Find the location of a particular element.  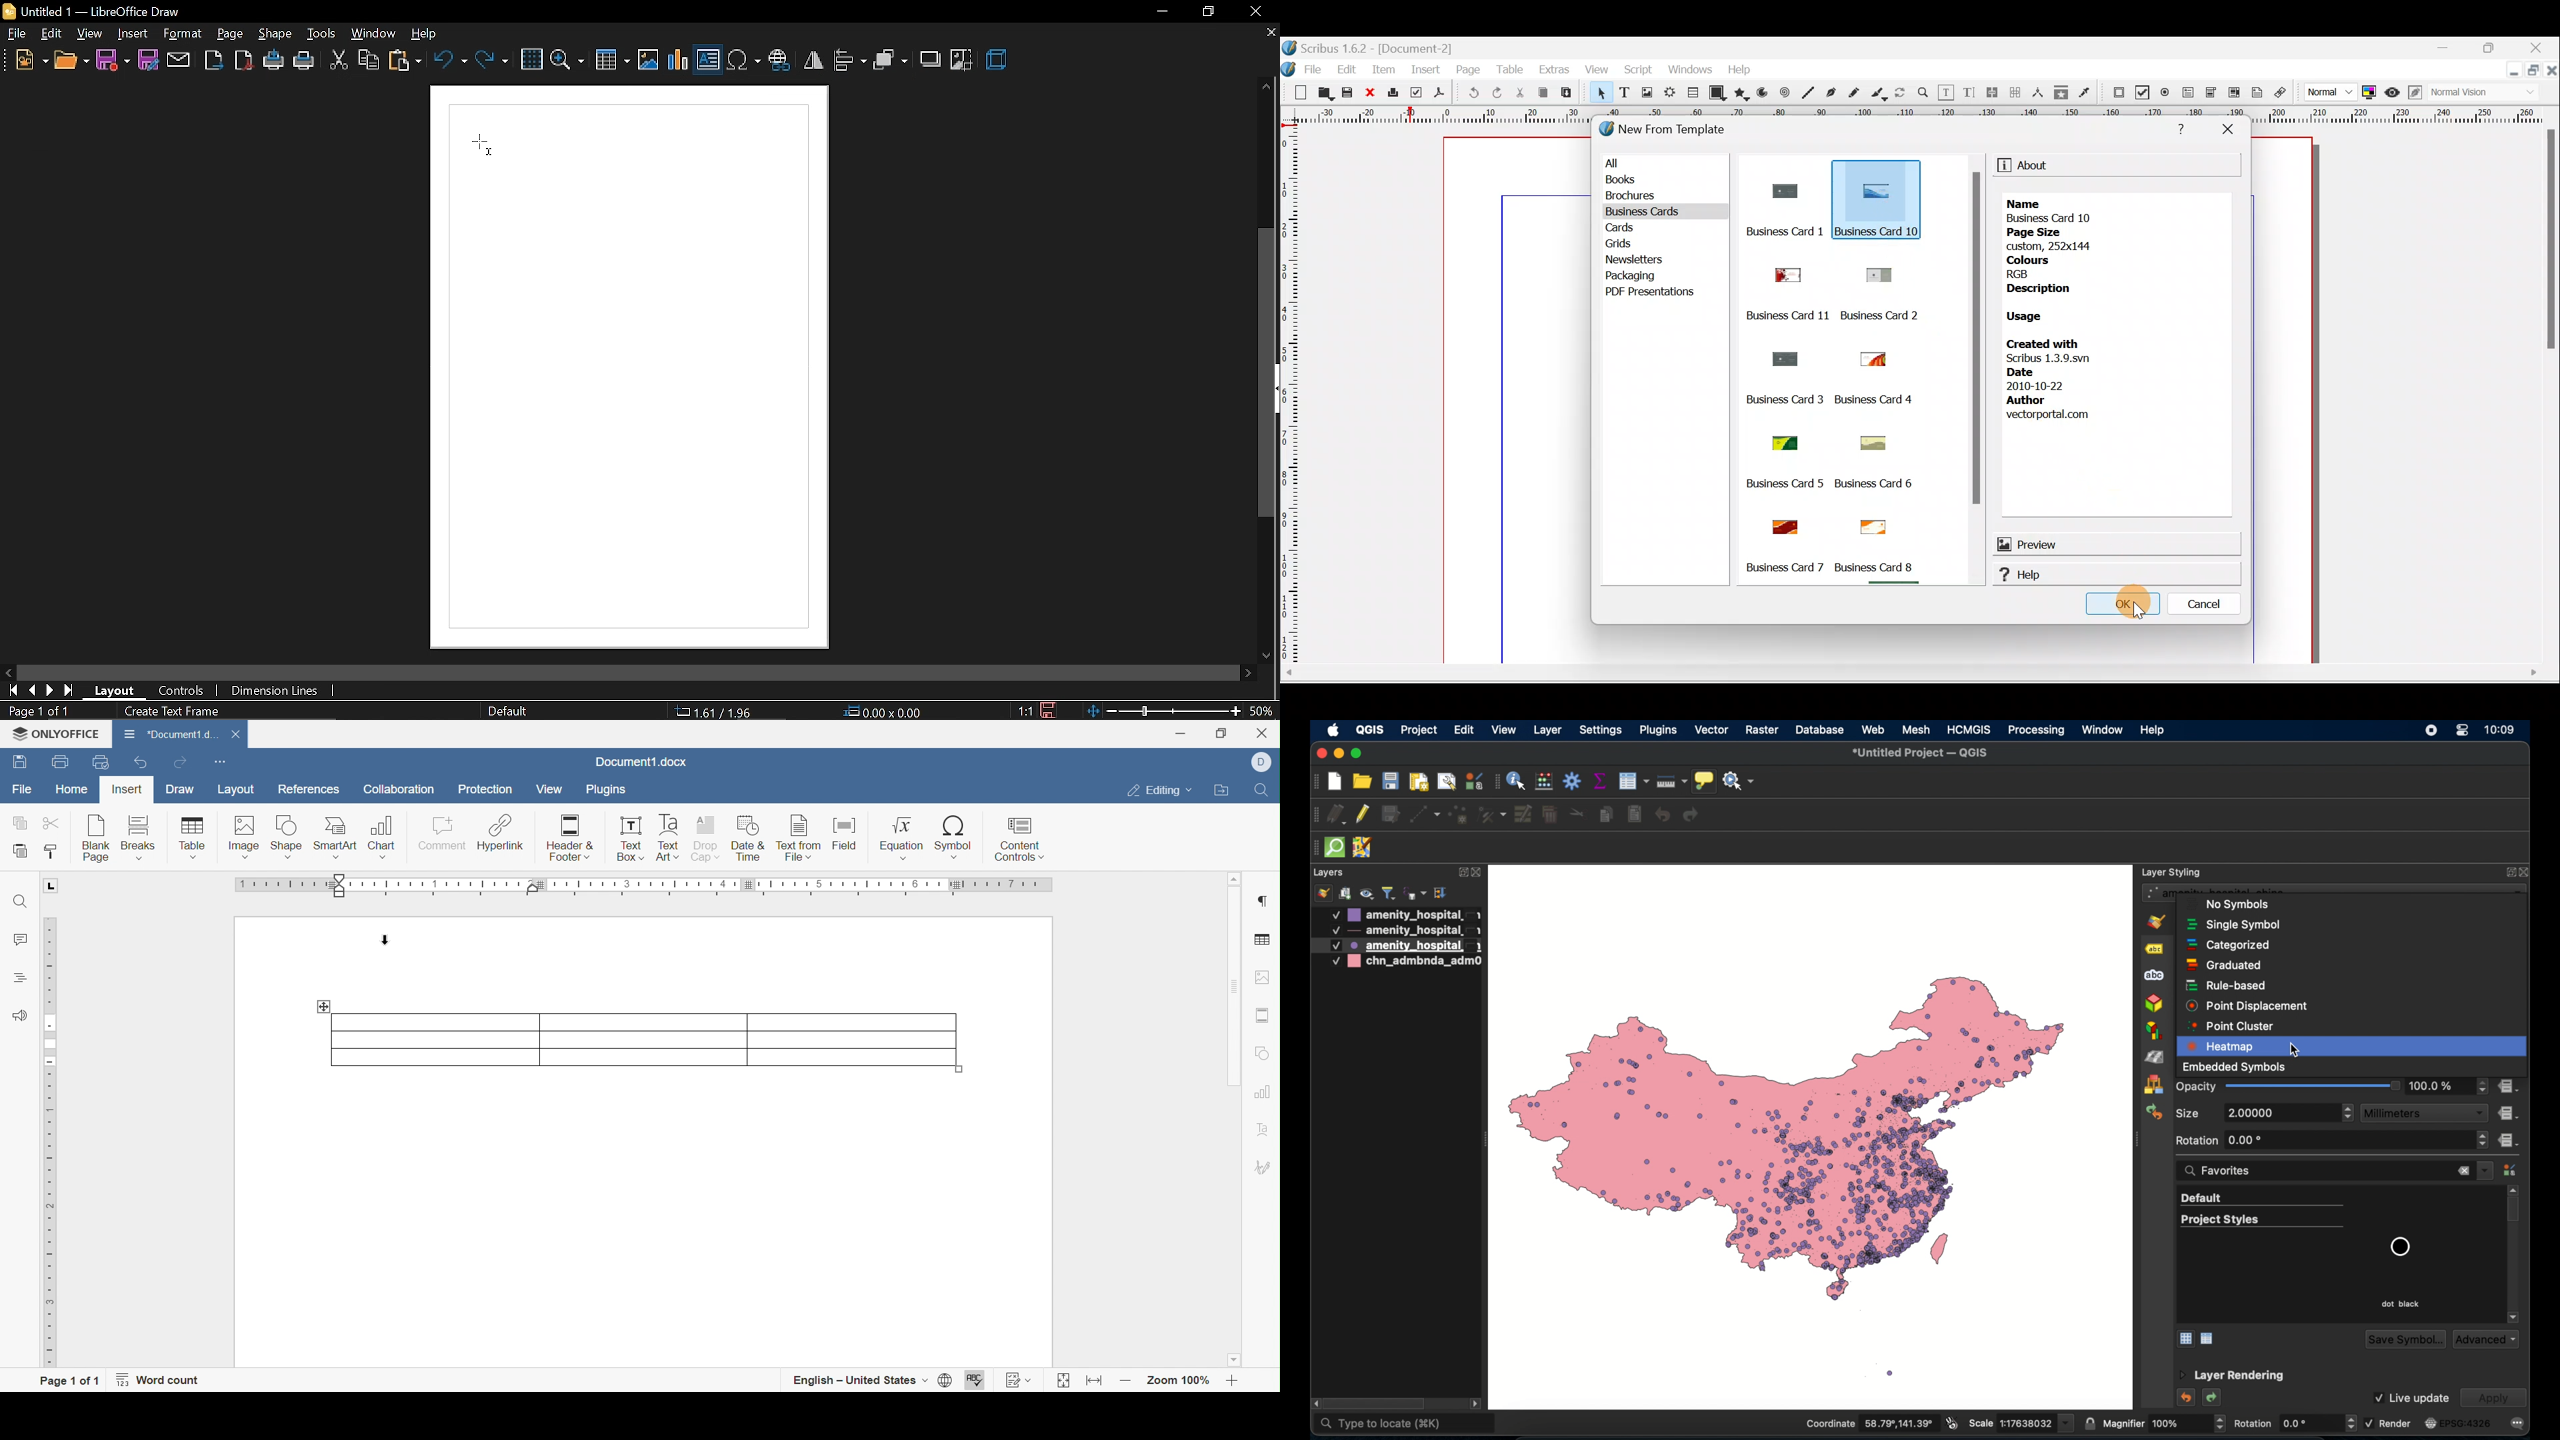

insert table is located at coordinates (613, 62).